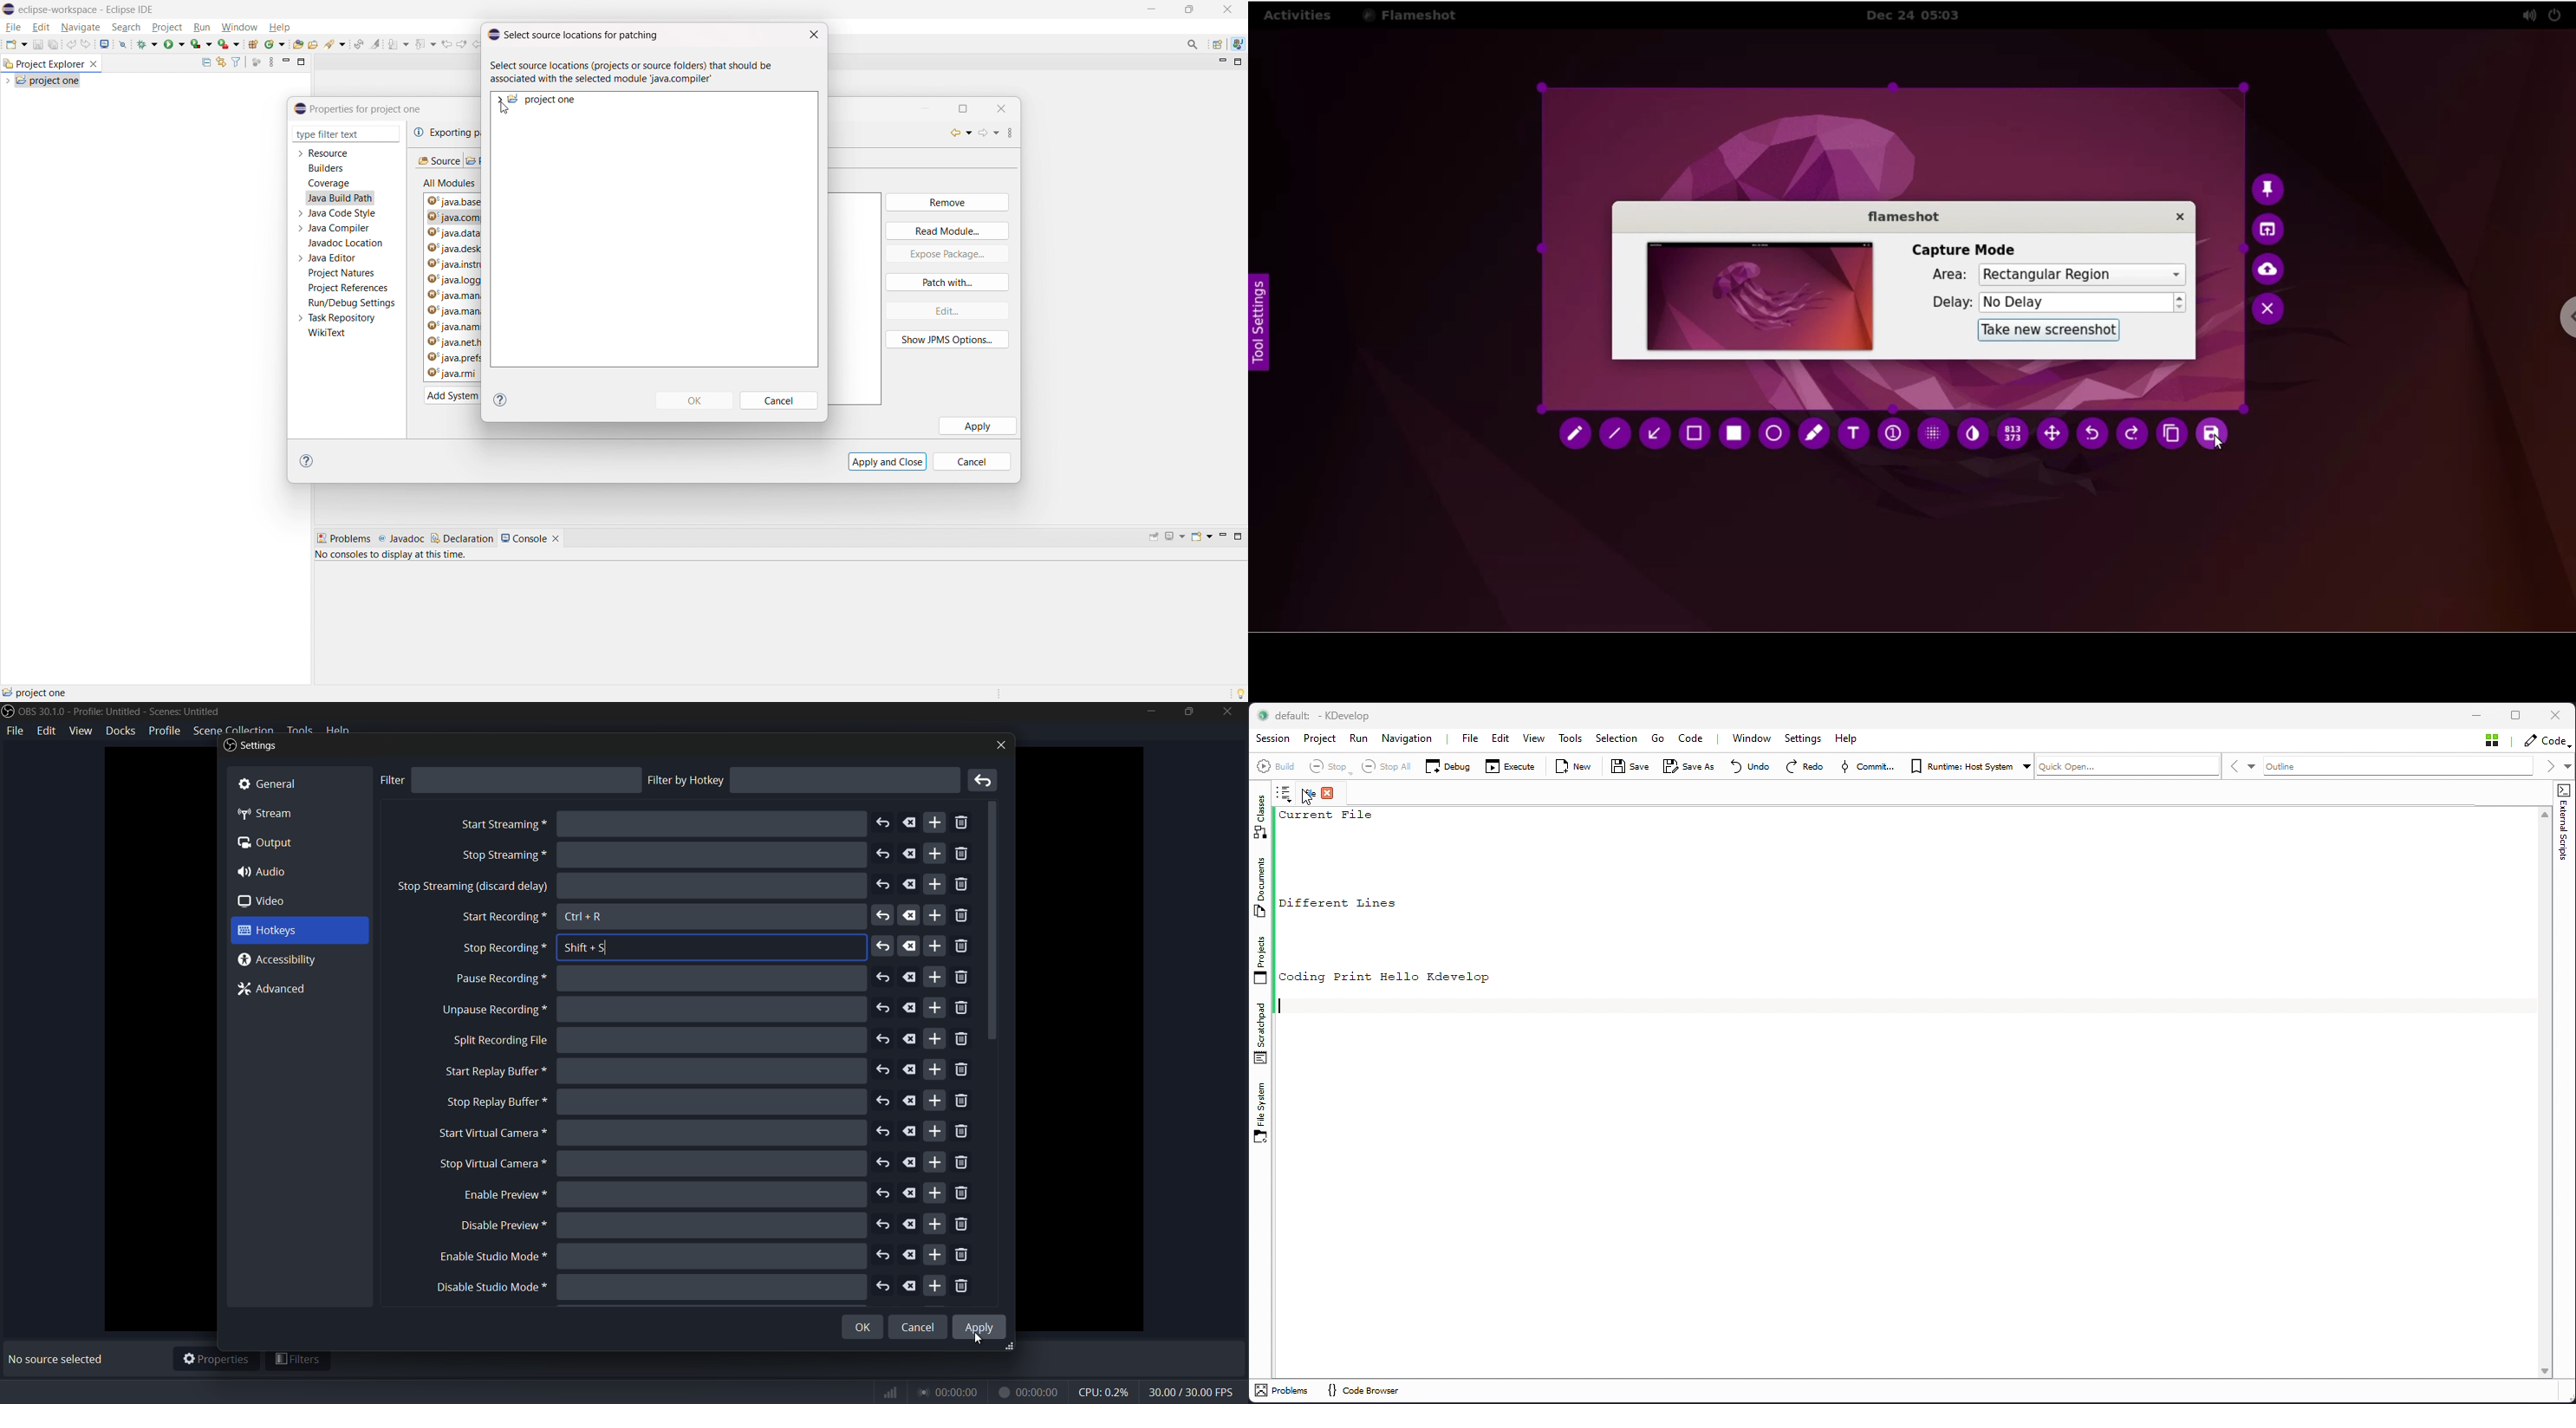  What do you see at coordinates (14, 27) in the screenshot?
I see `file` at bounding box center [14, 27].